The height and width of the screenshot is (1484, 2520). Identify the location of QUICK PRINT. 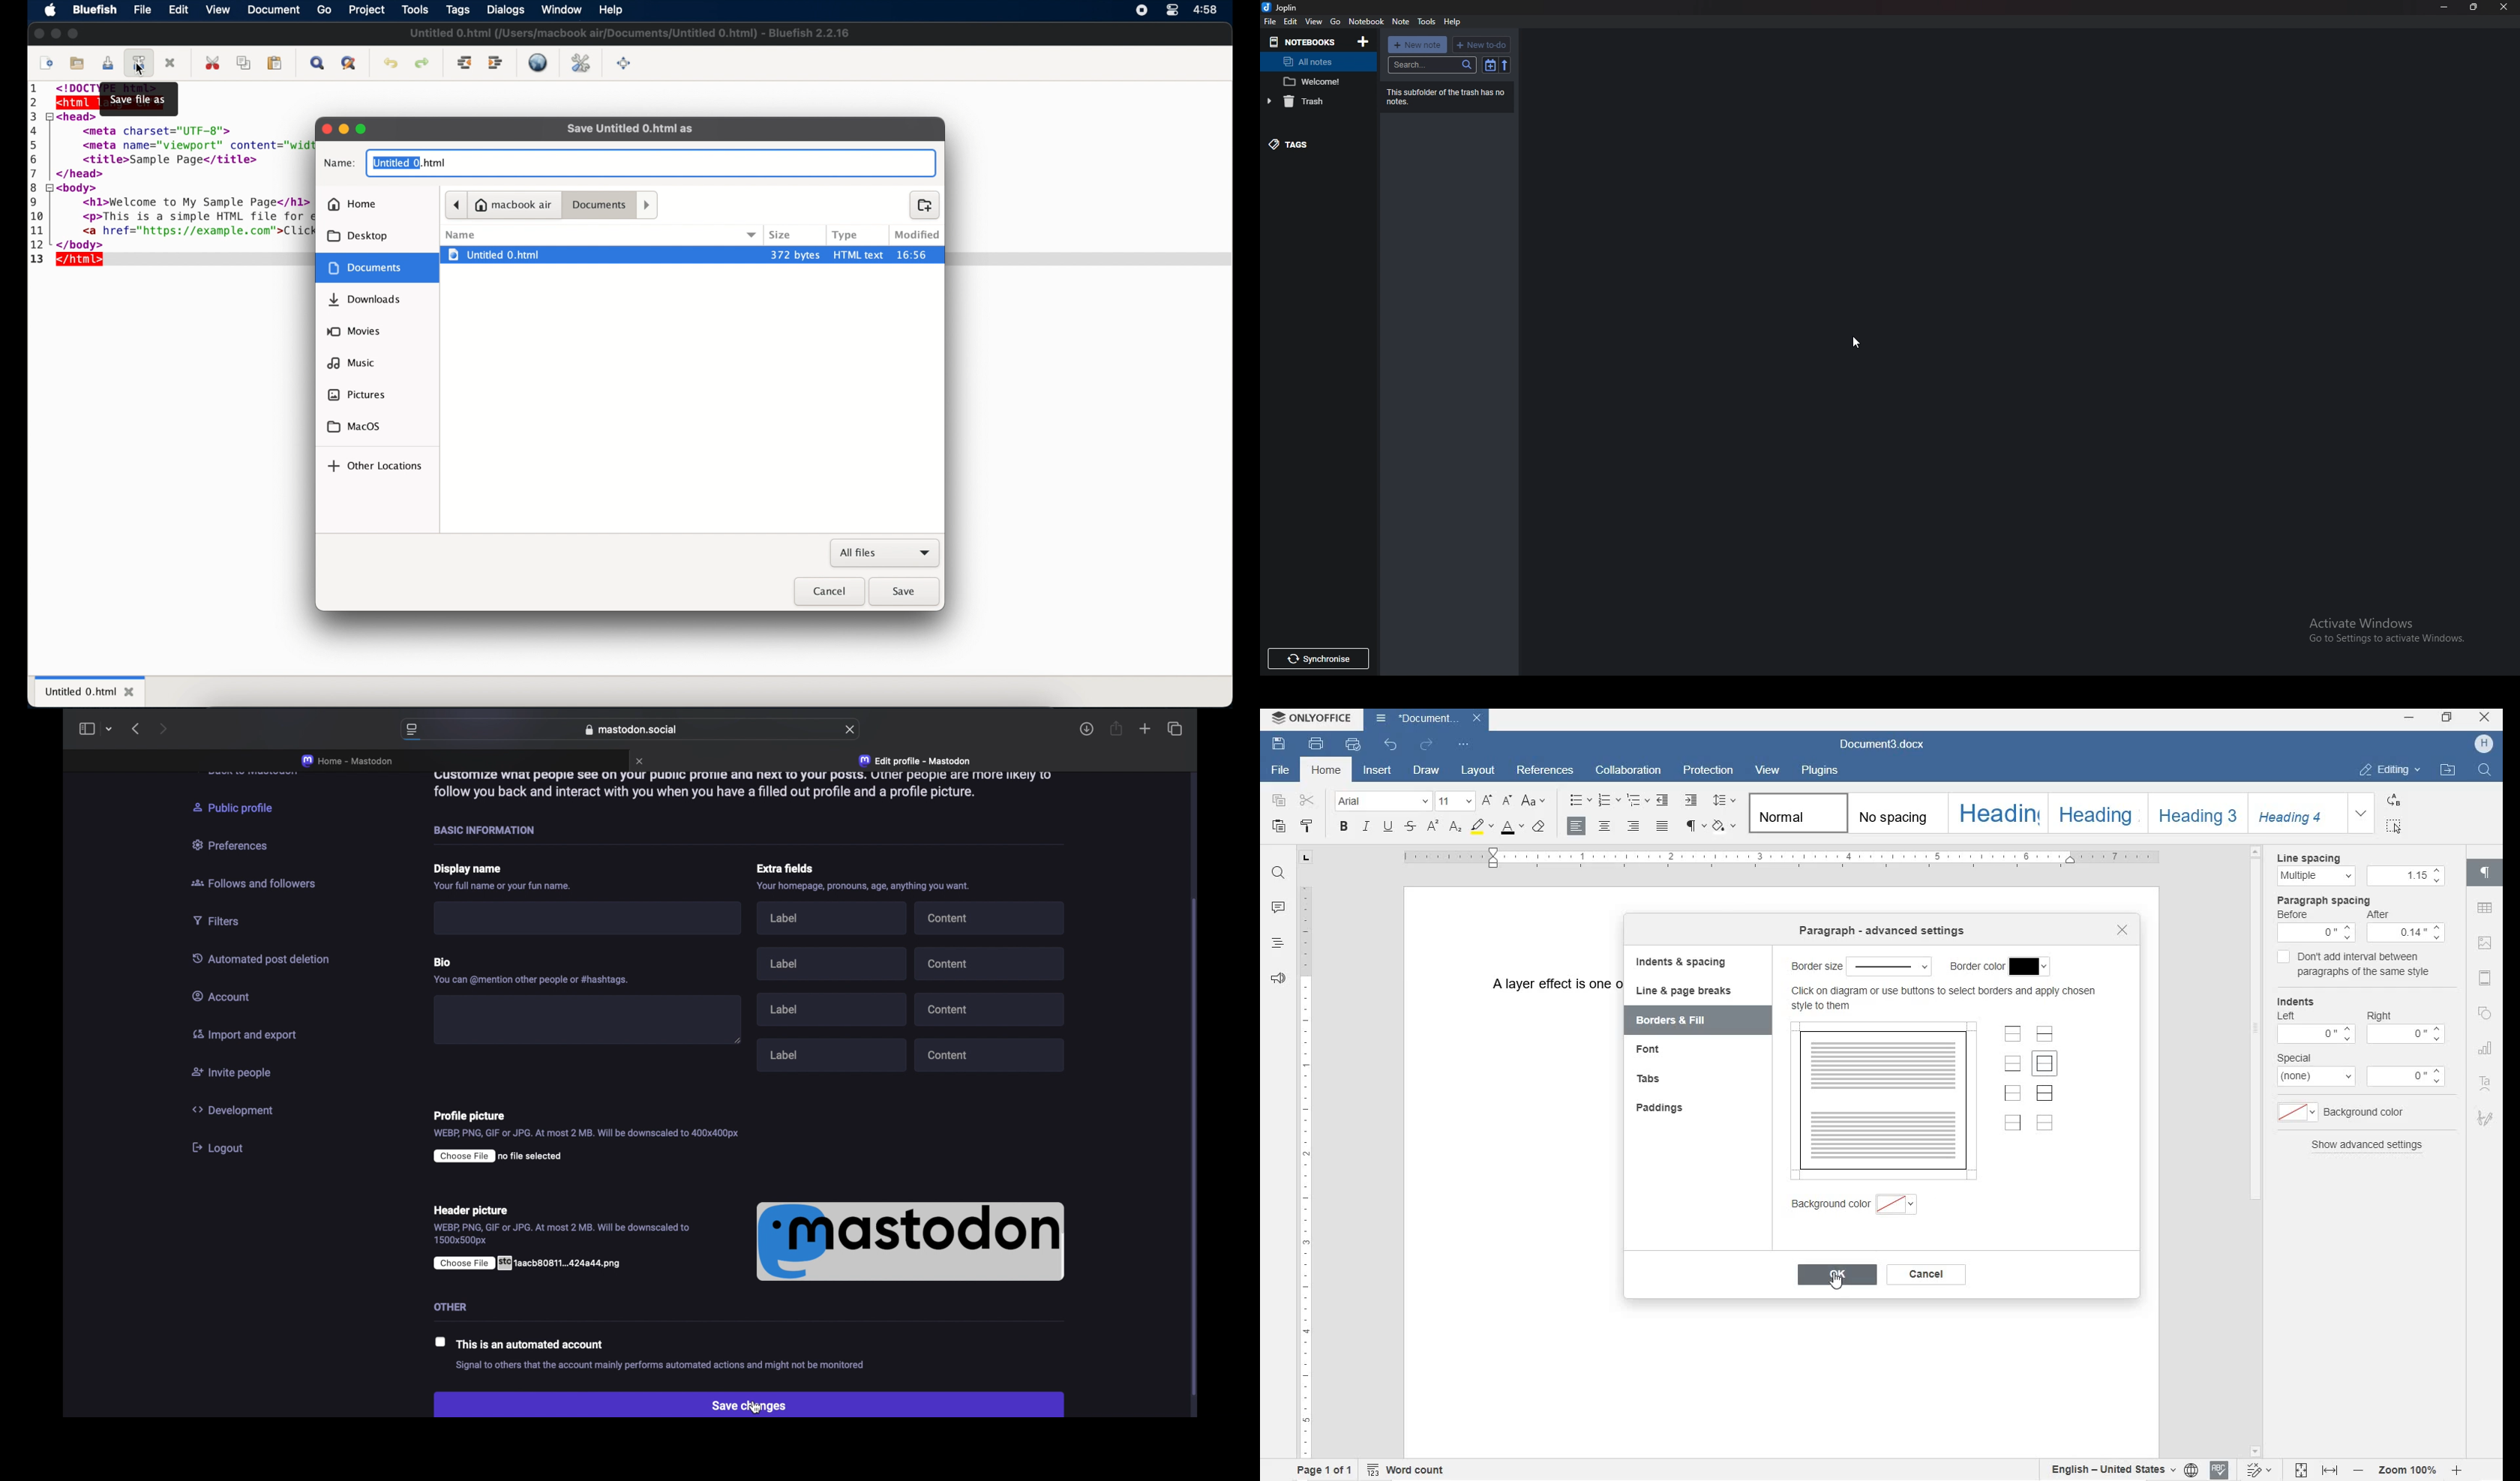
(1353, 746).